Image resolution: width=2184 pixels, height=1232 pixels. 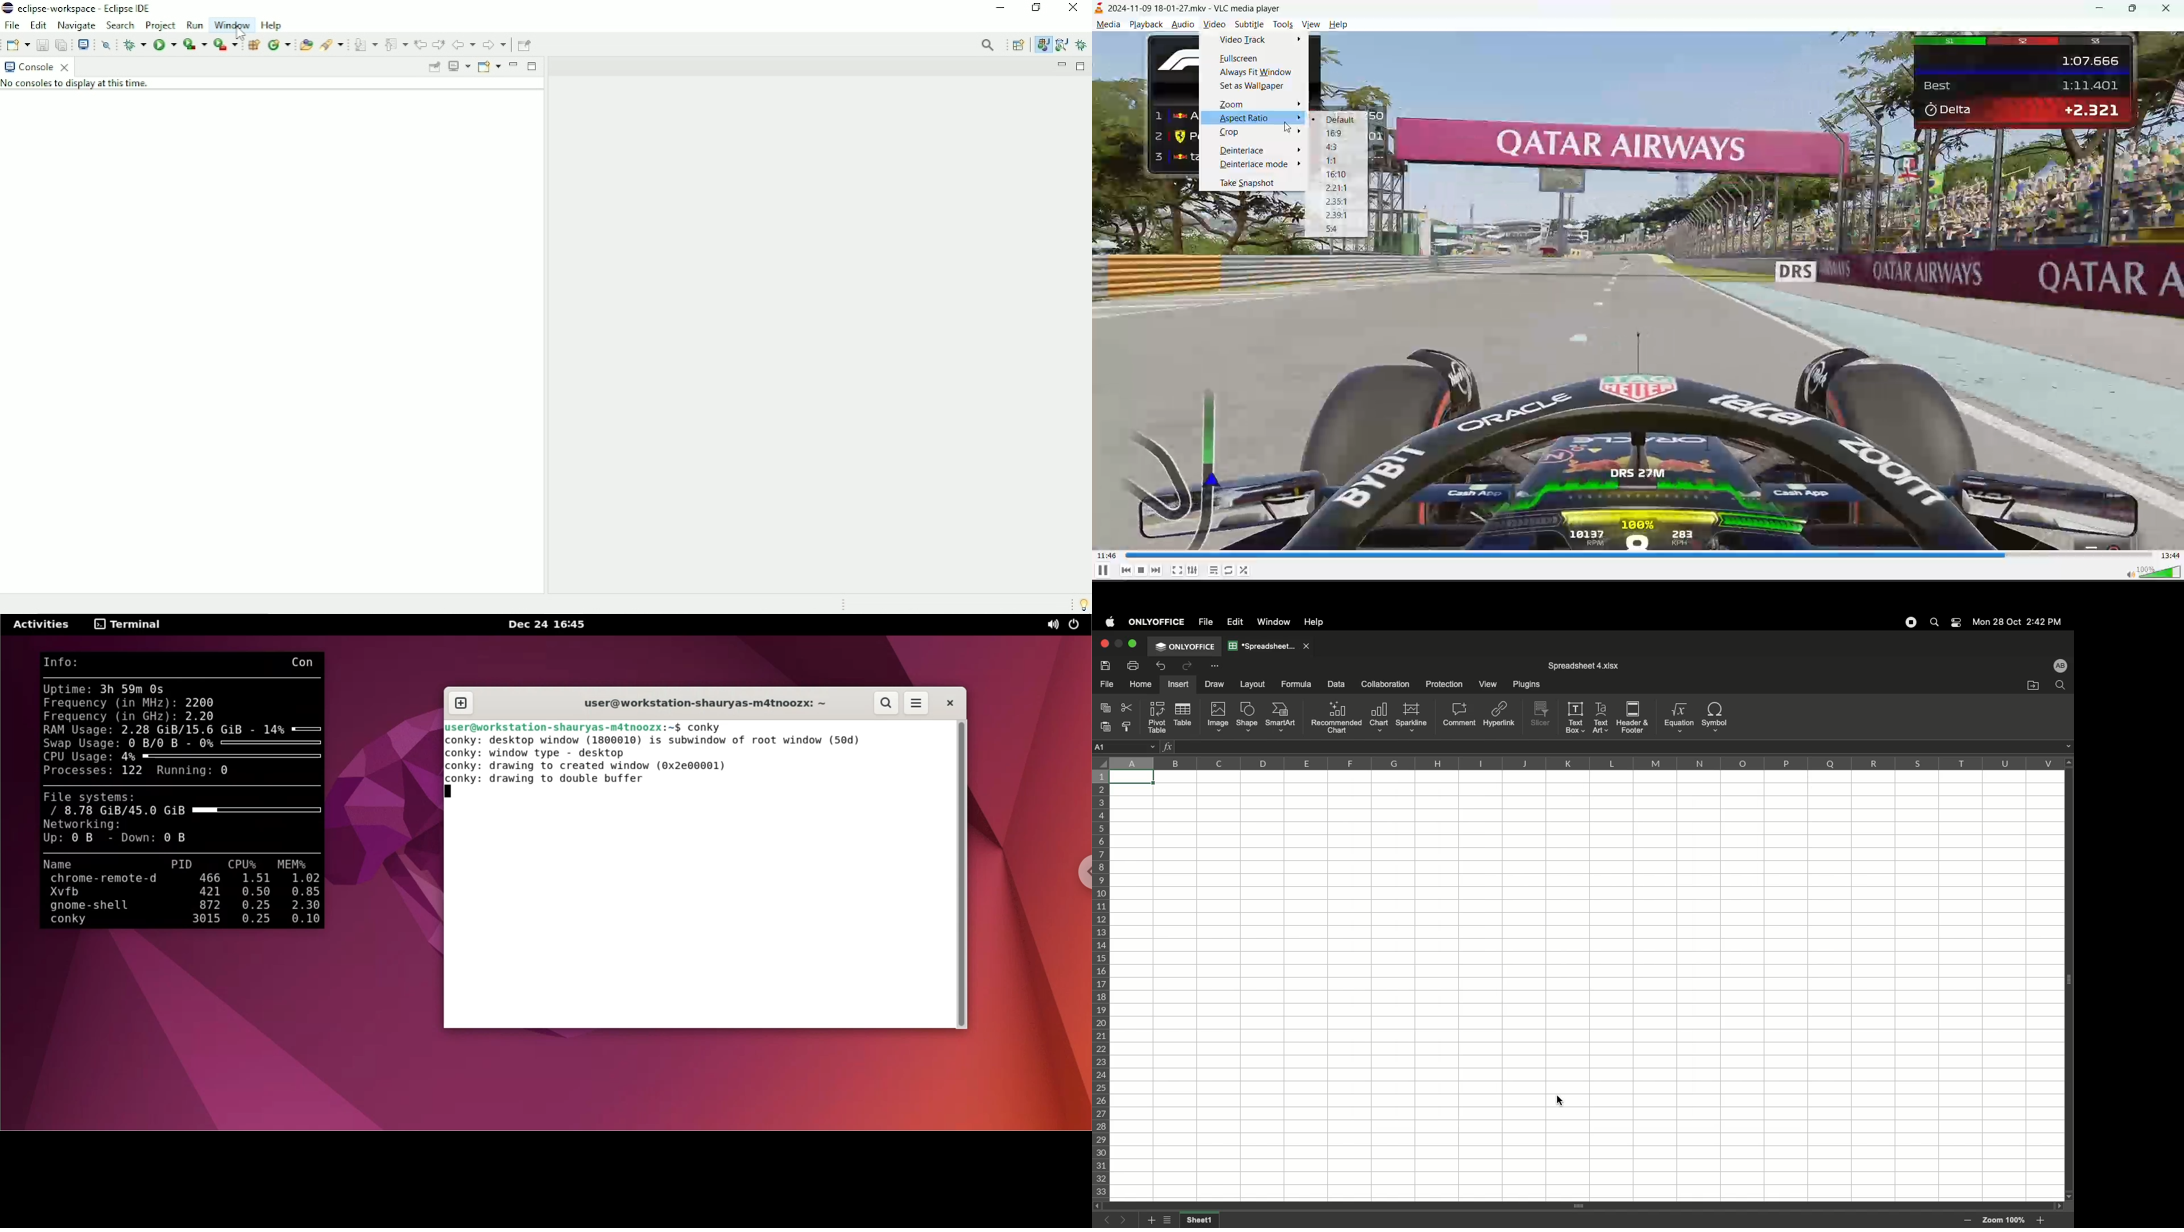 I want to click on Maximize, so click(x=1134, y=643).